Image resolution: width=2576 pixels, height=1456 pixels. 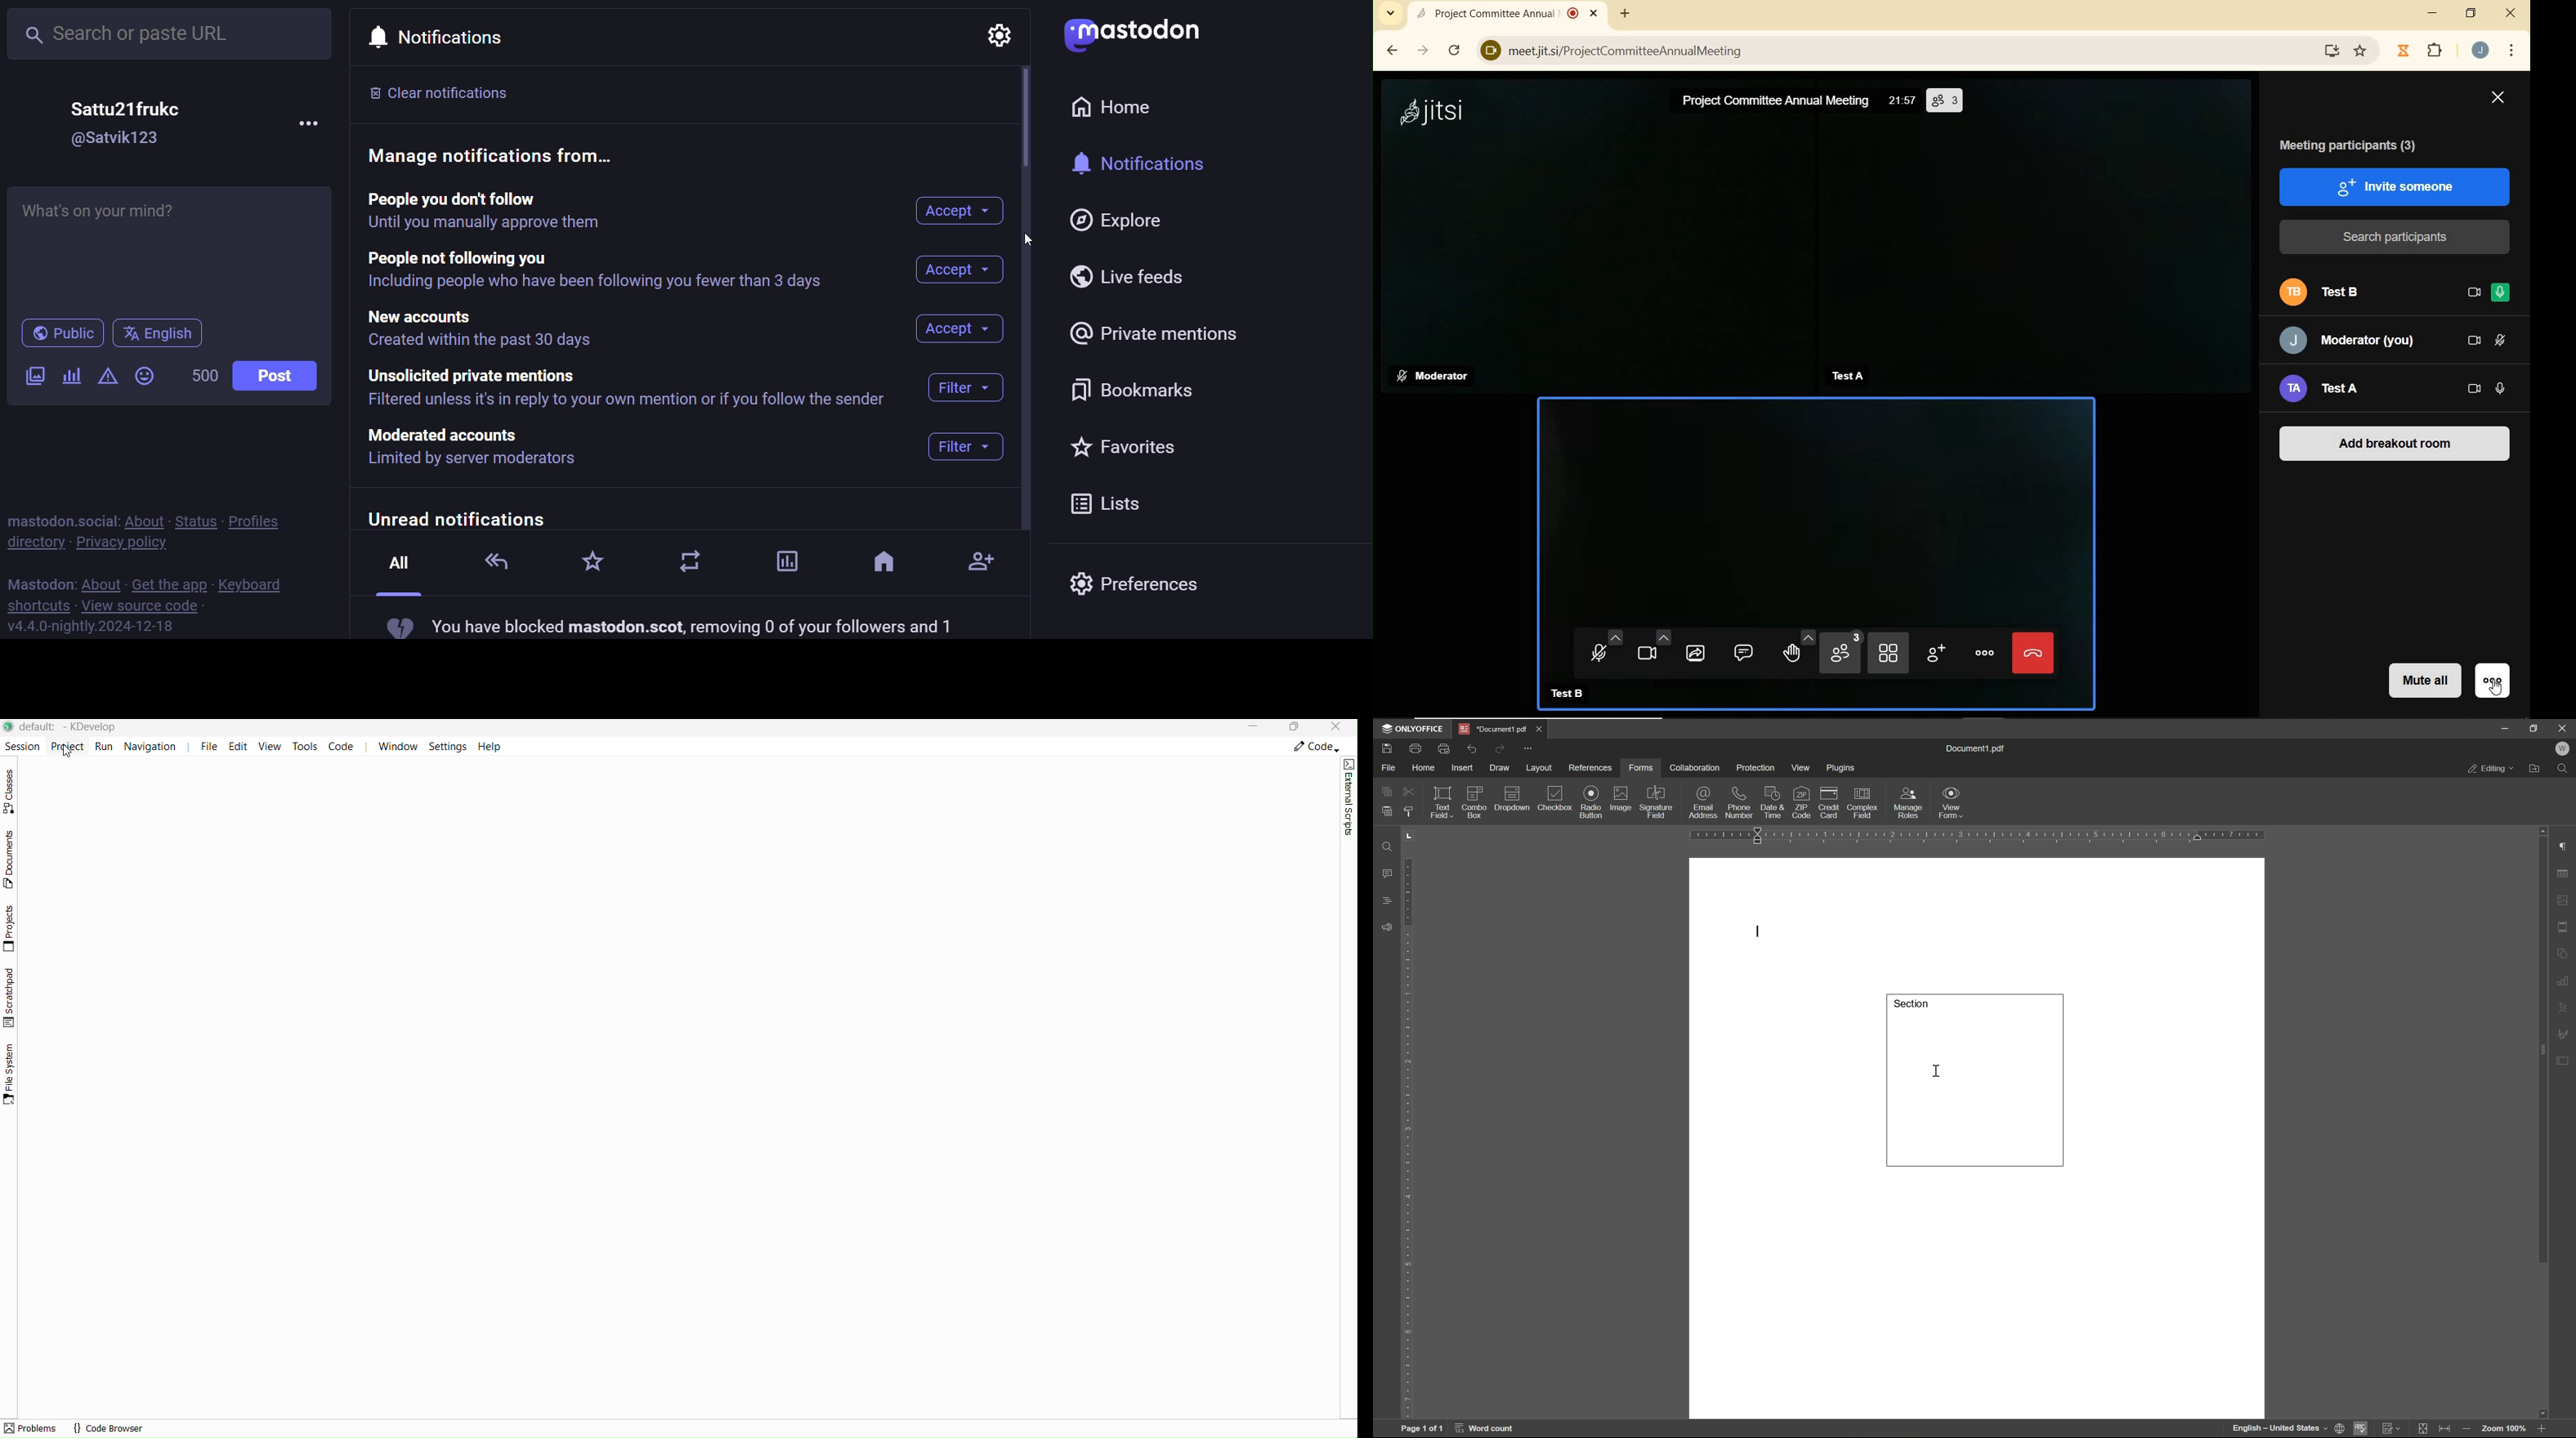 I want to click on get the app, so click(x=168, y=583).